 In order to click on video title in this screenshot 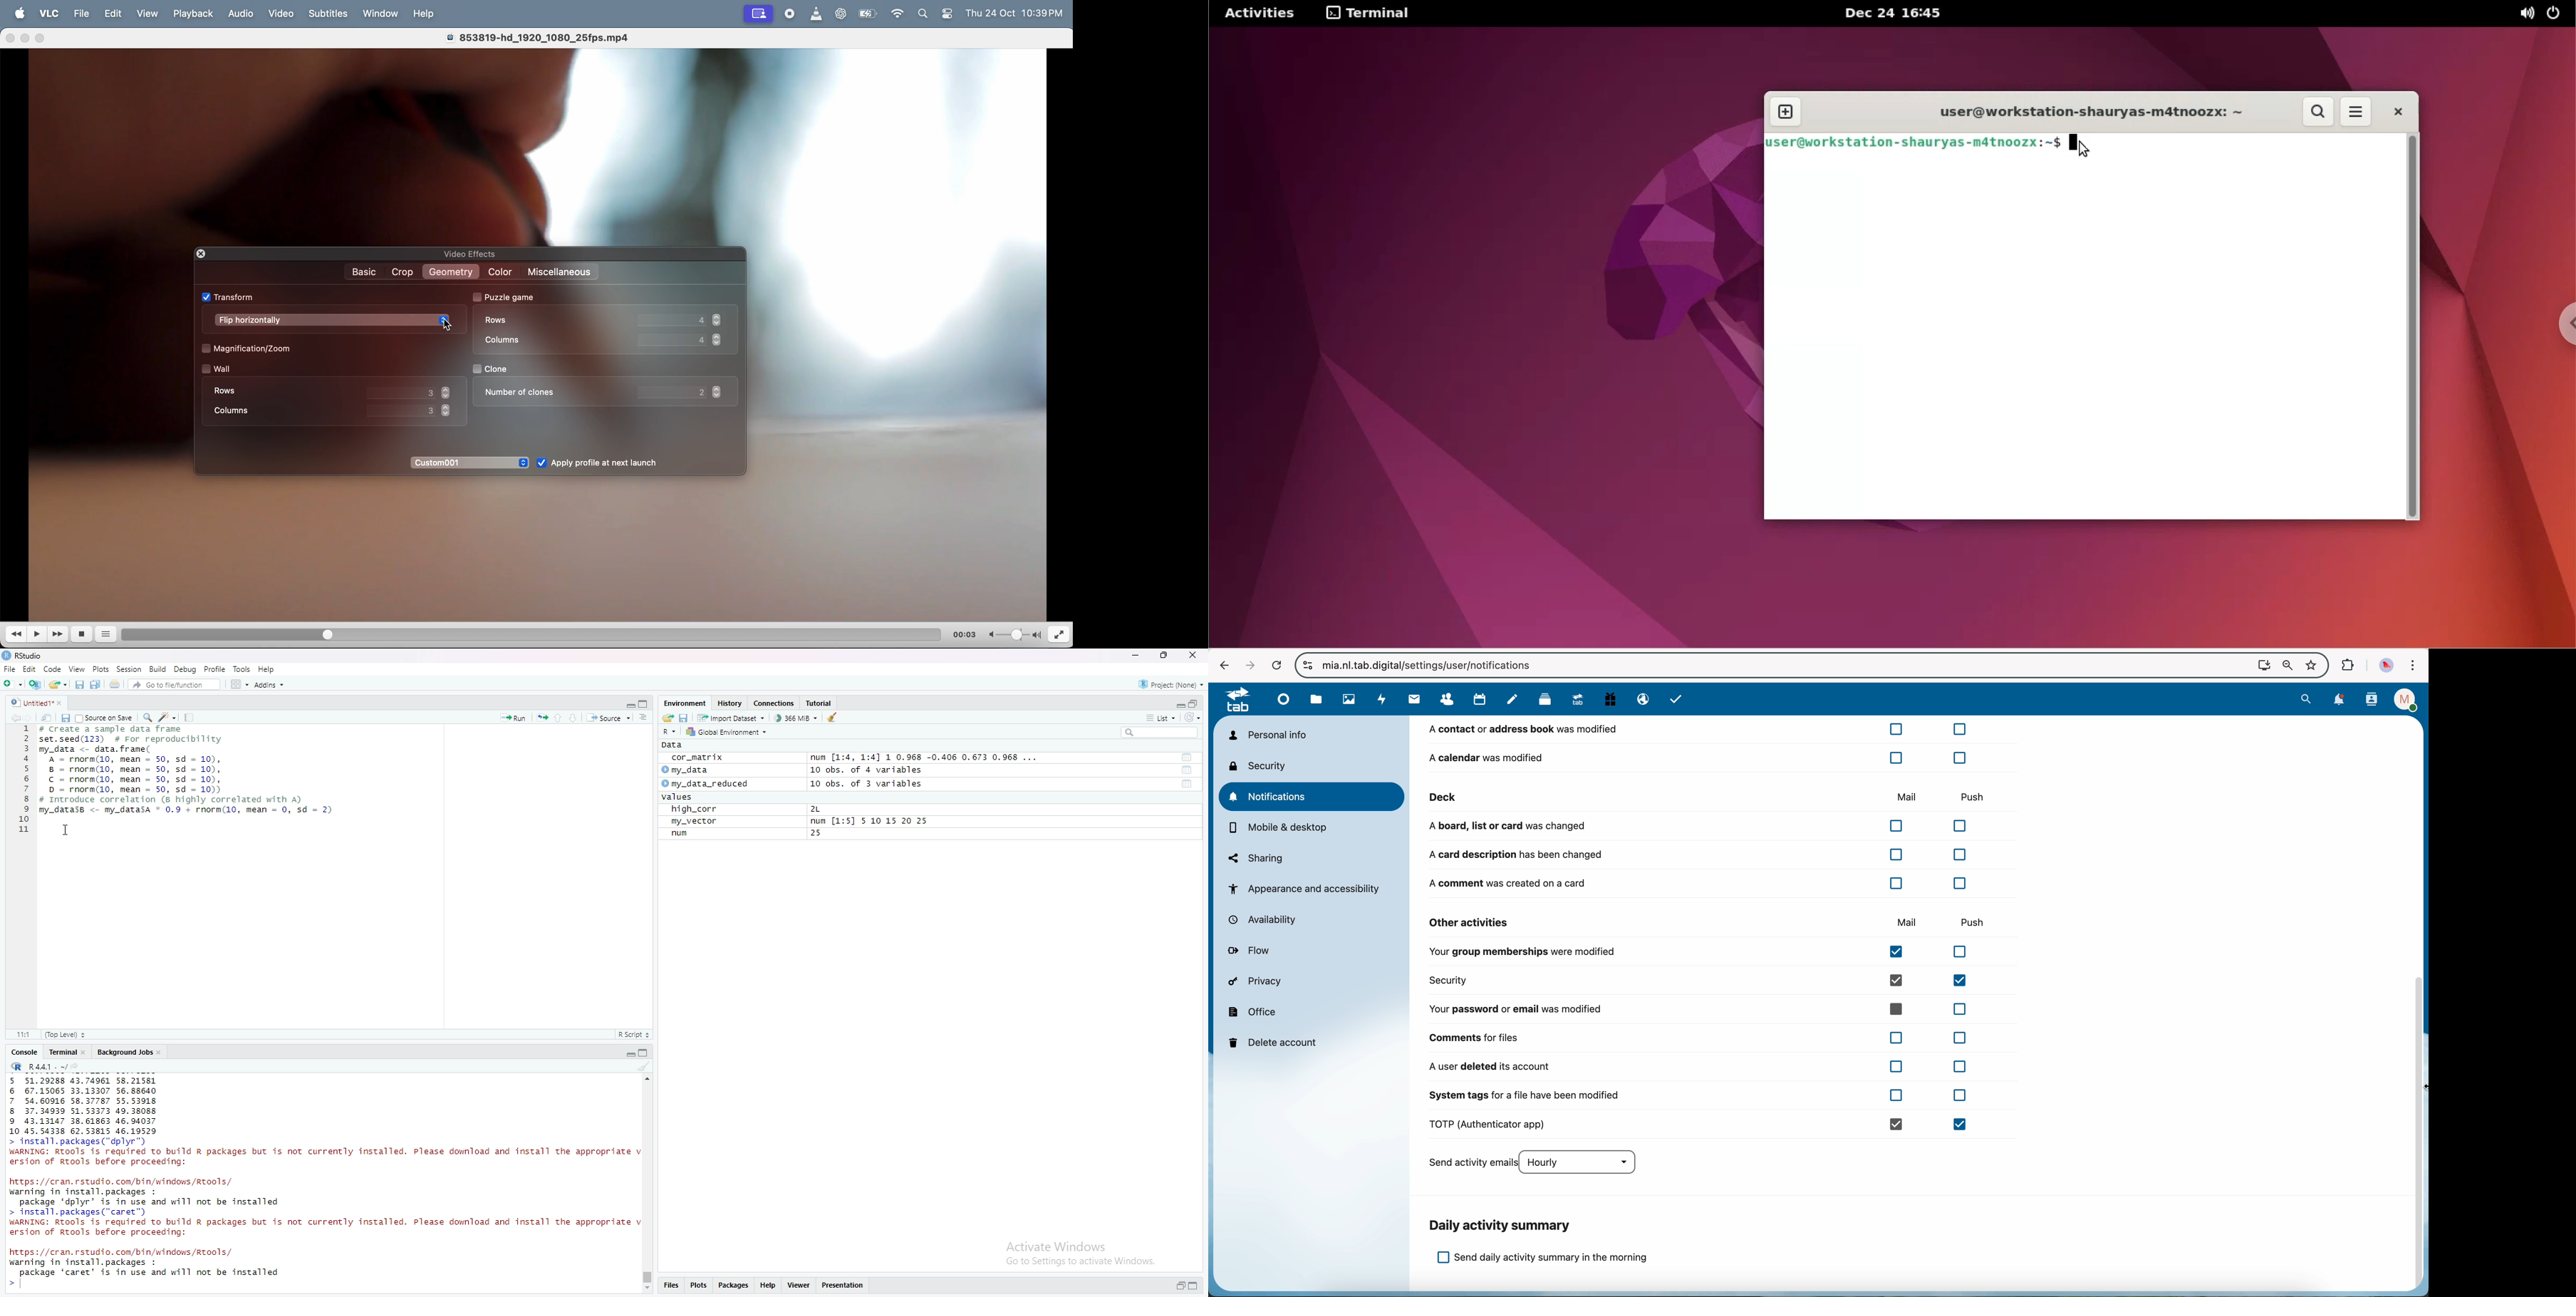, I will do `click(545, 36)`.